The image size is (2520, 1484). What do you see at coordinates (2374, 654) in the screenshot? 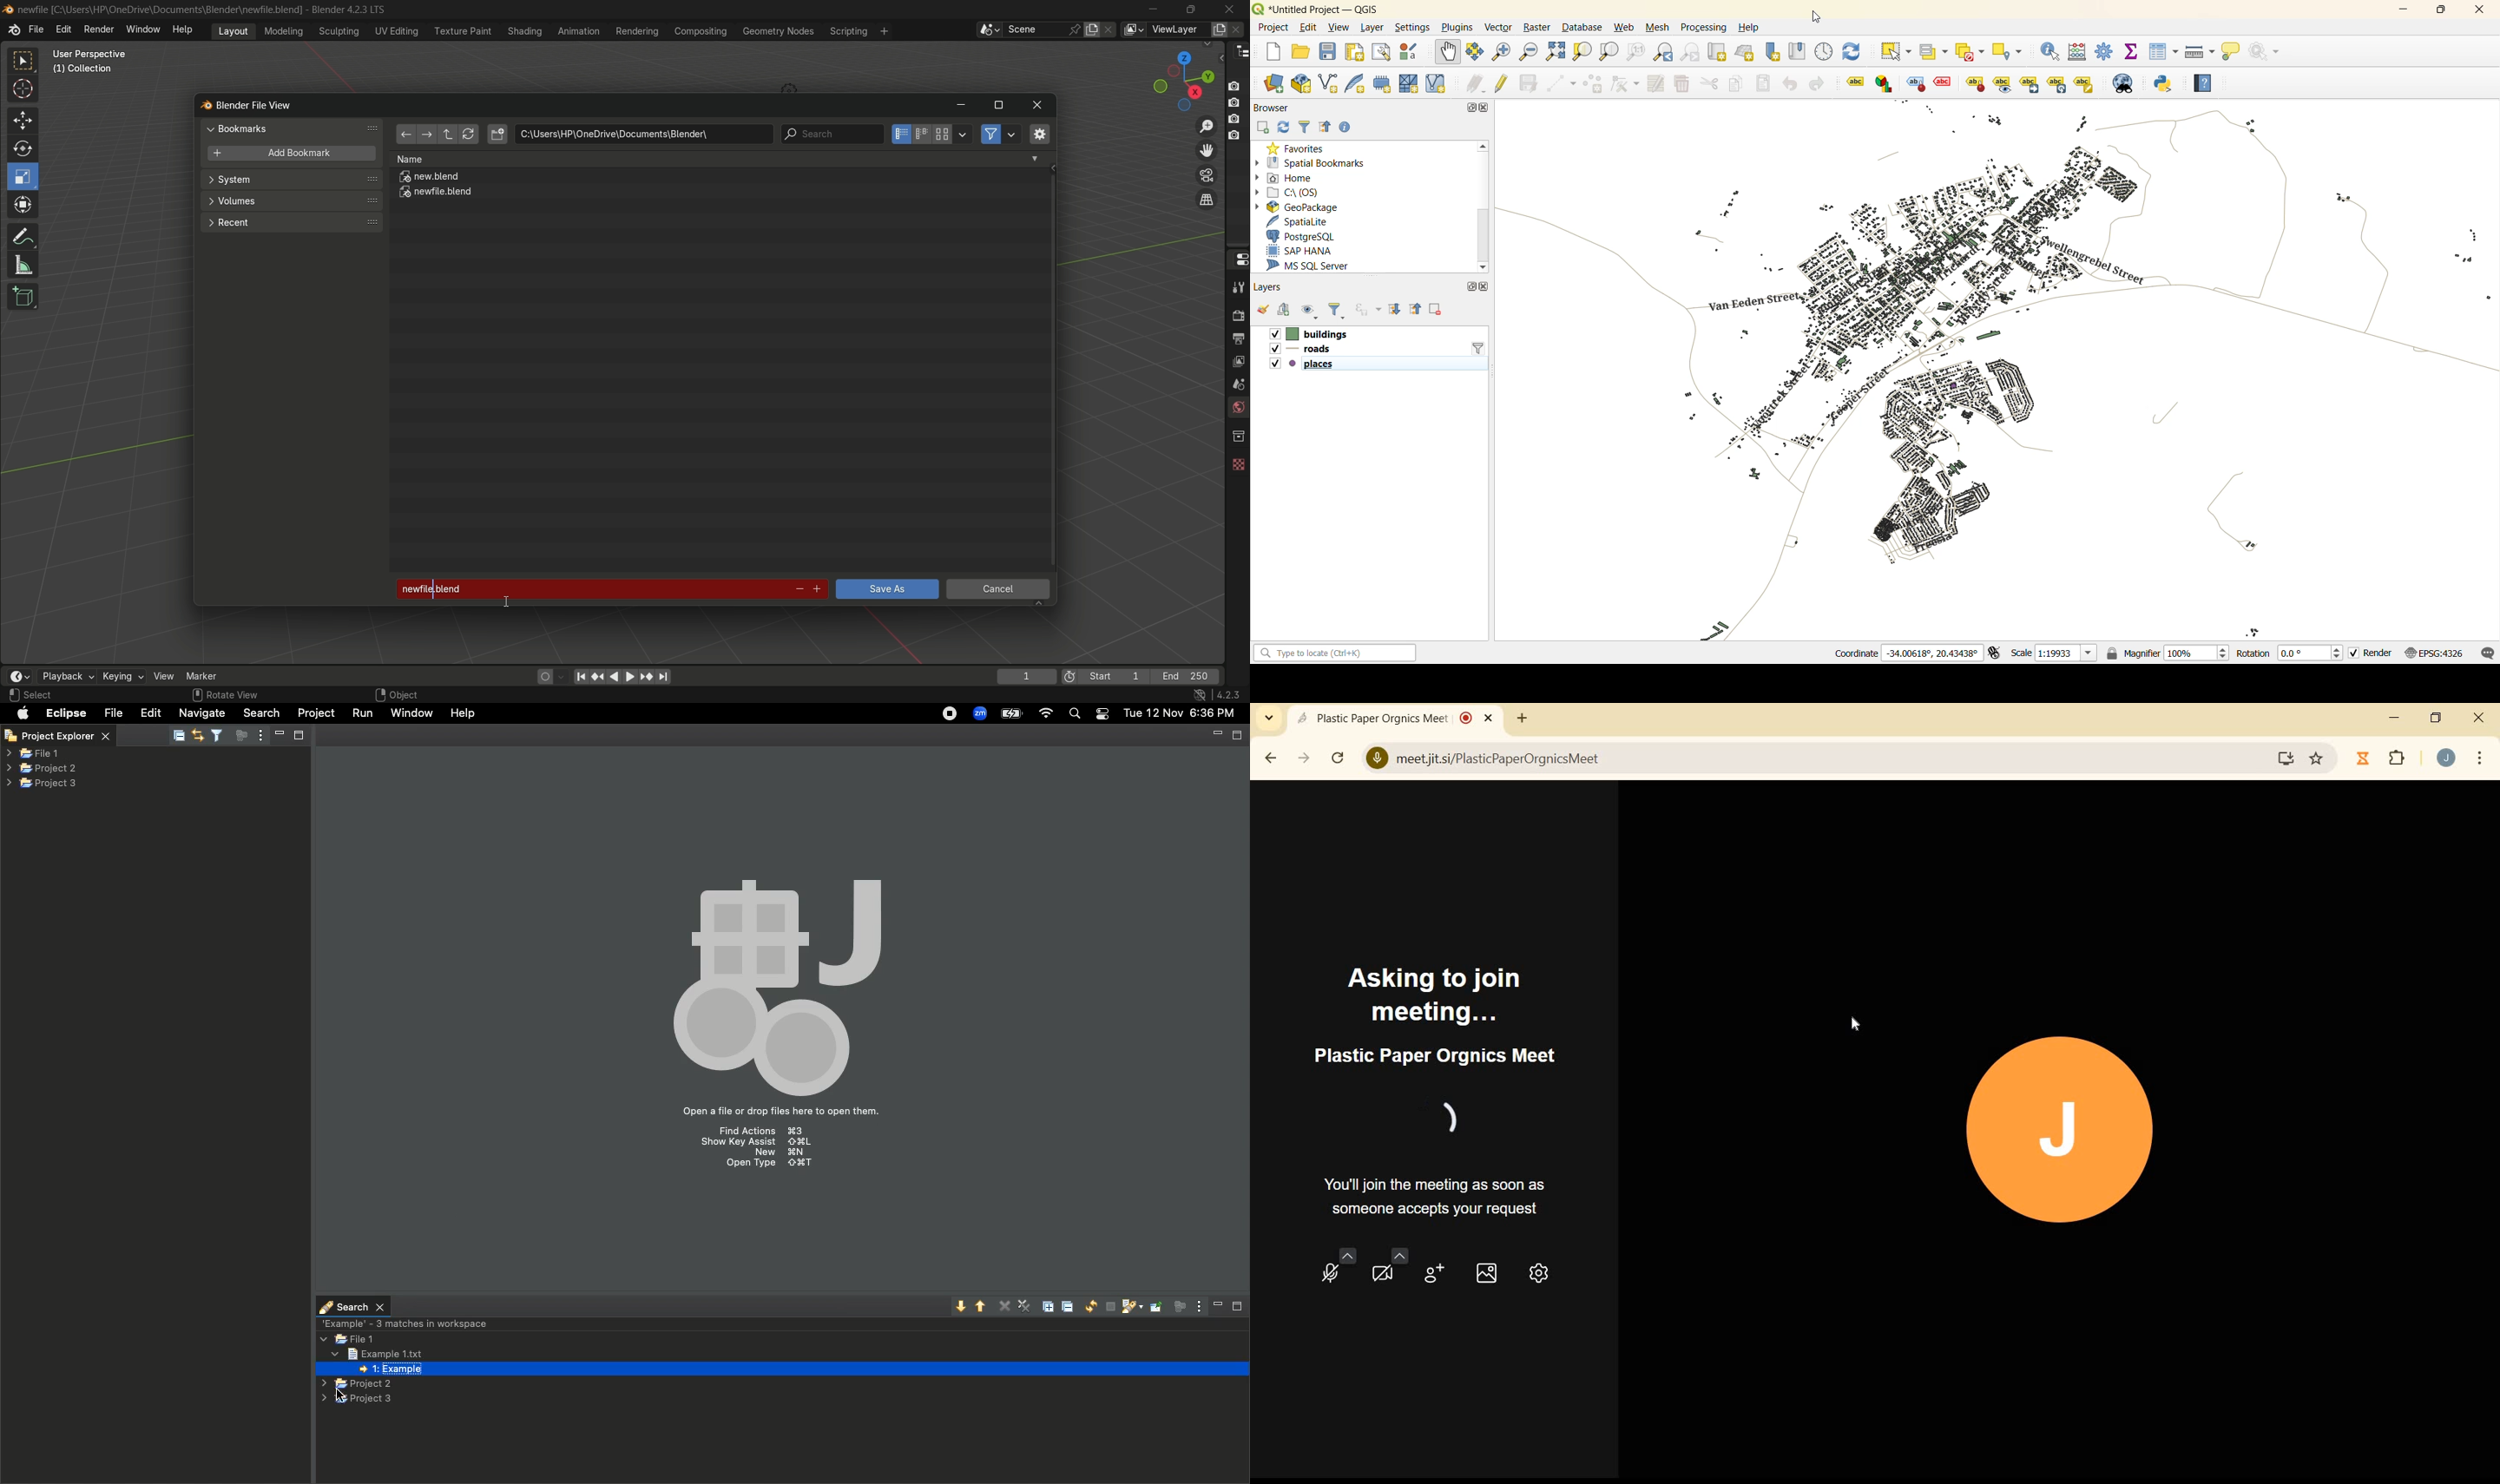
I see `render` at bounding box center [2374, 654].